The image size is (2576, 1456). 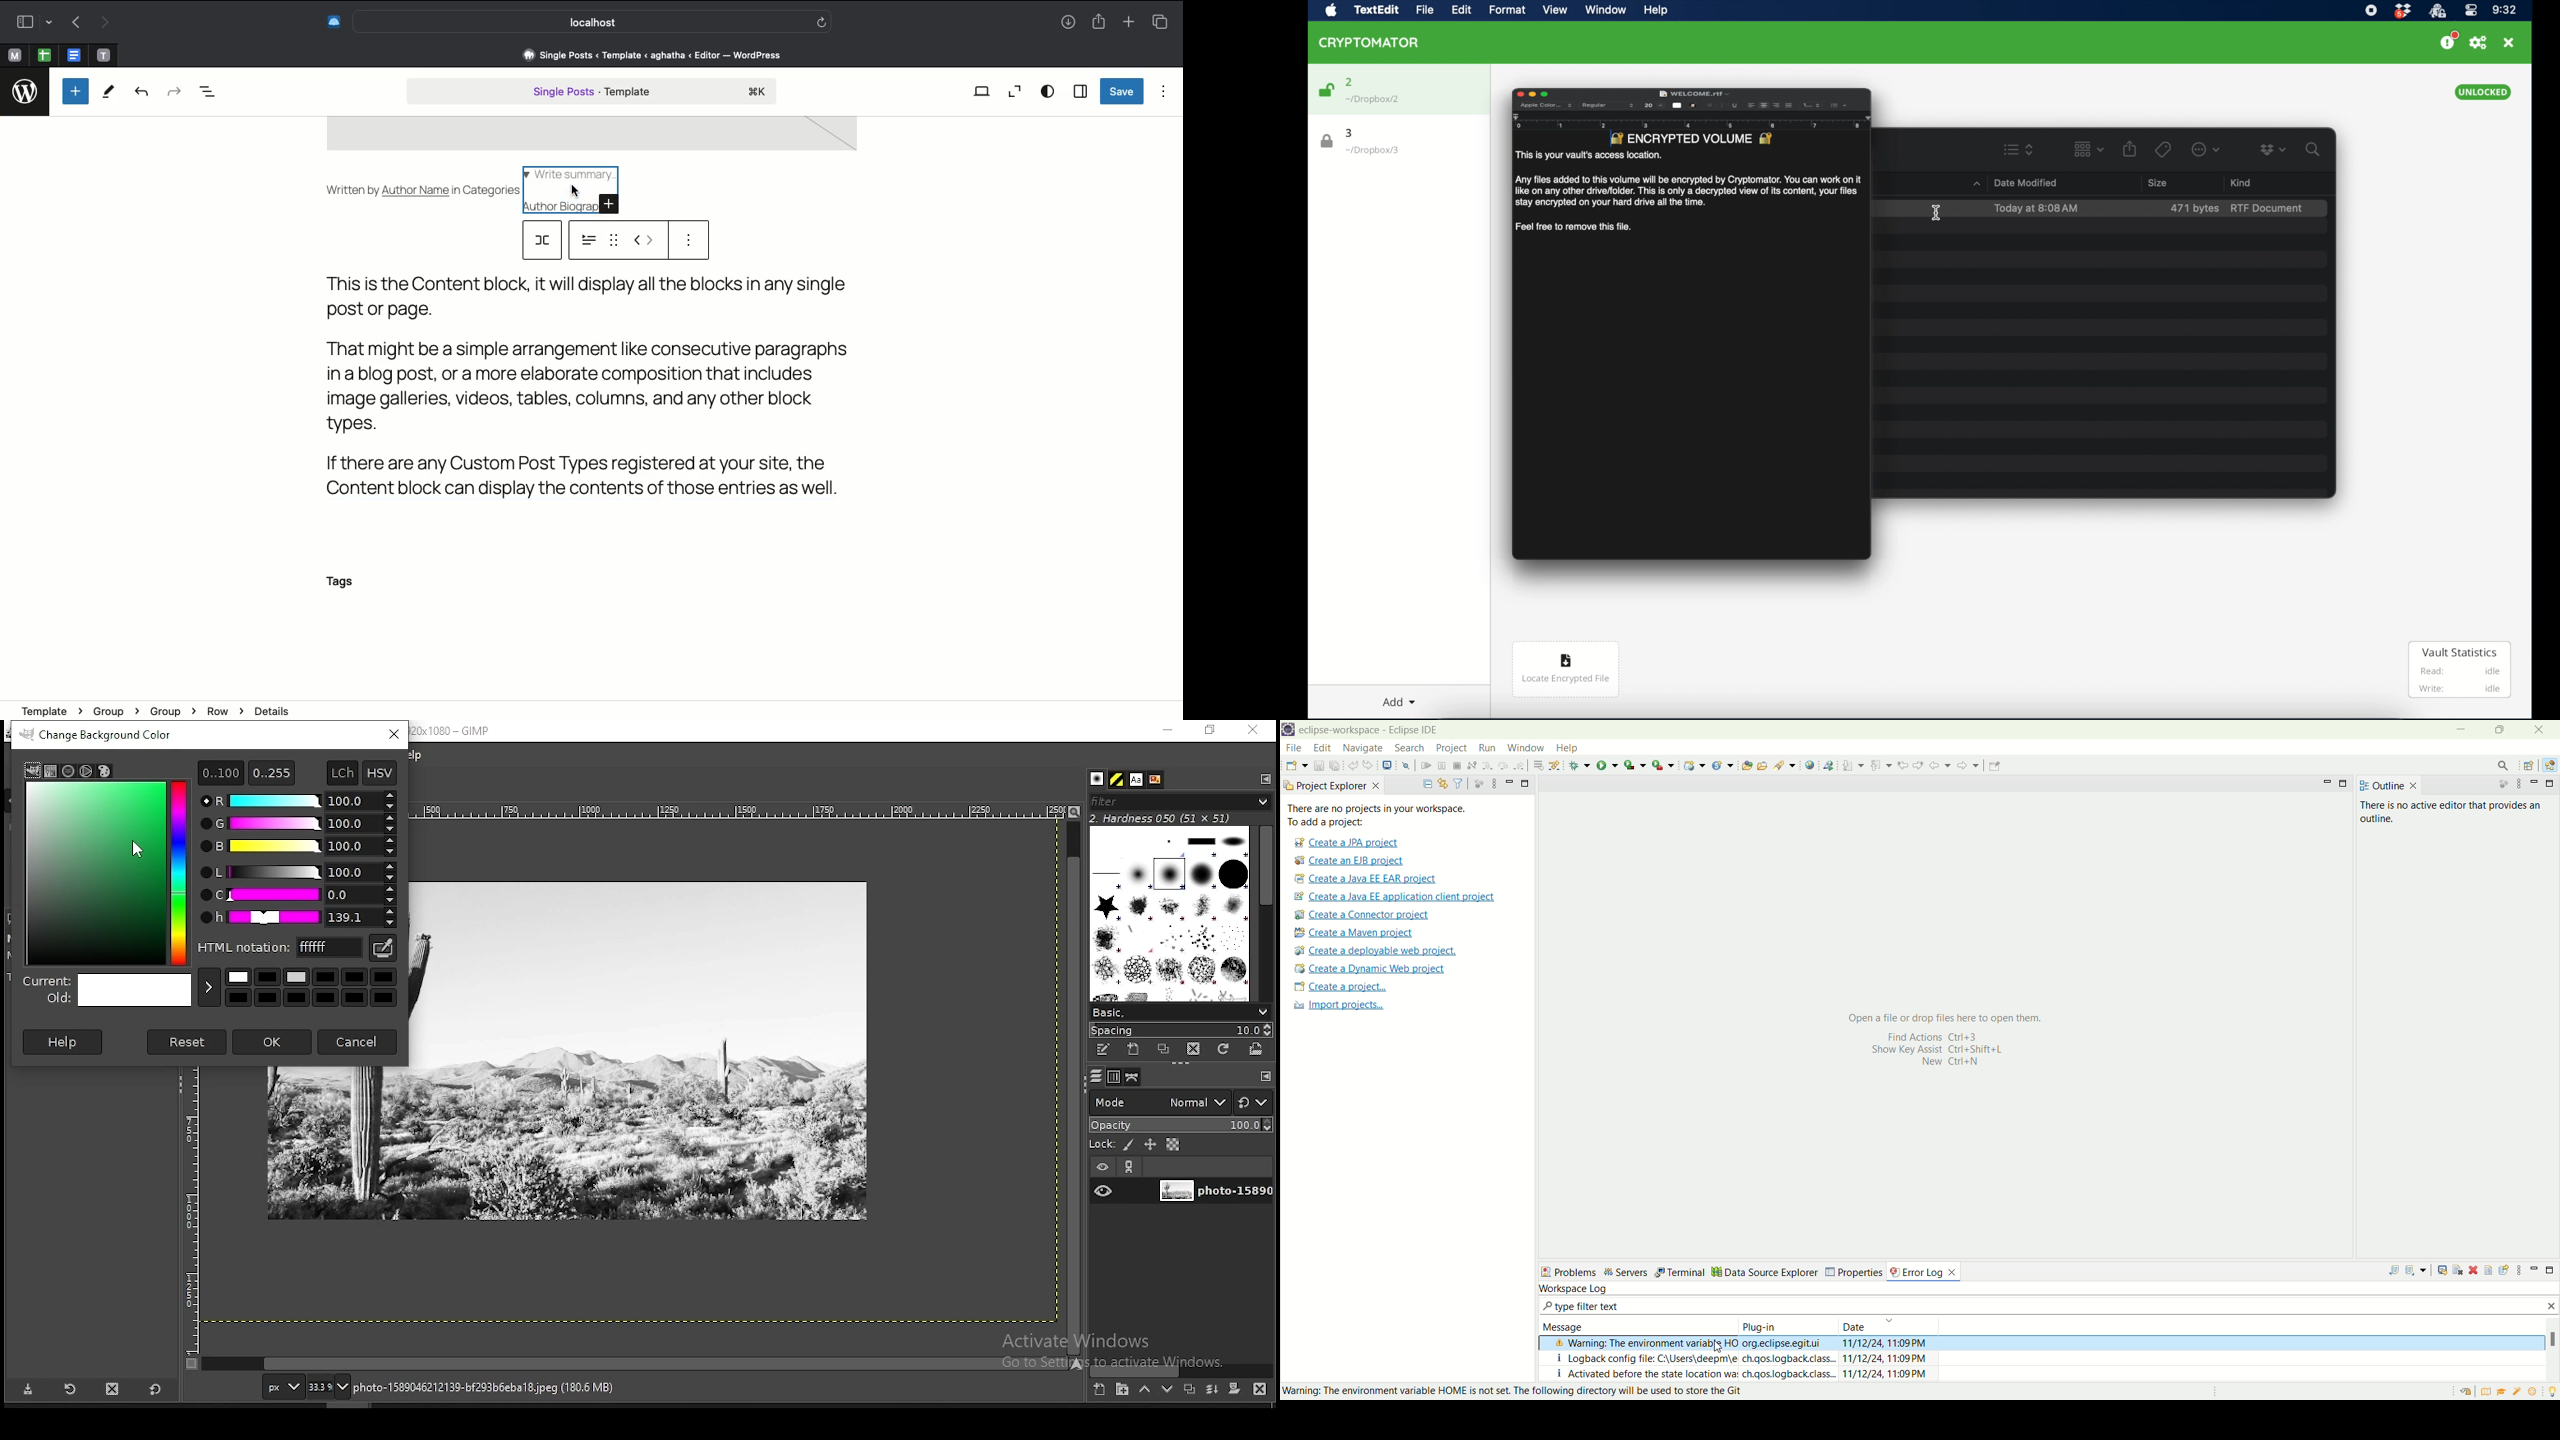 I want to click on maximize, so click(x=2501, y=730).